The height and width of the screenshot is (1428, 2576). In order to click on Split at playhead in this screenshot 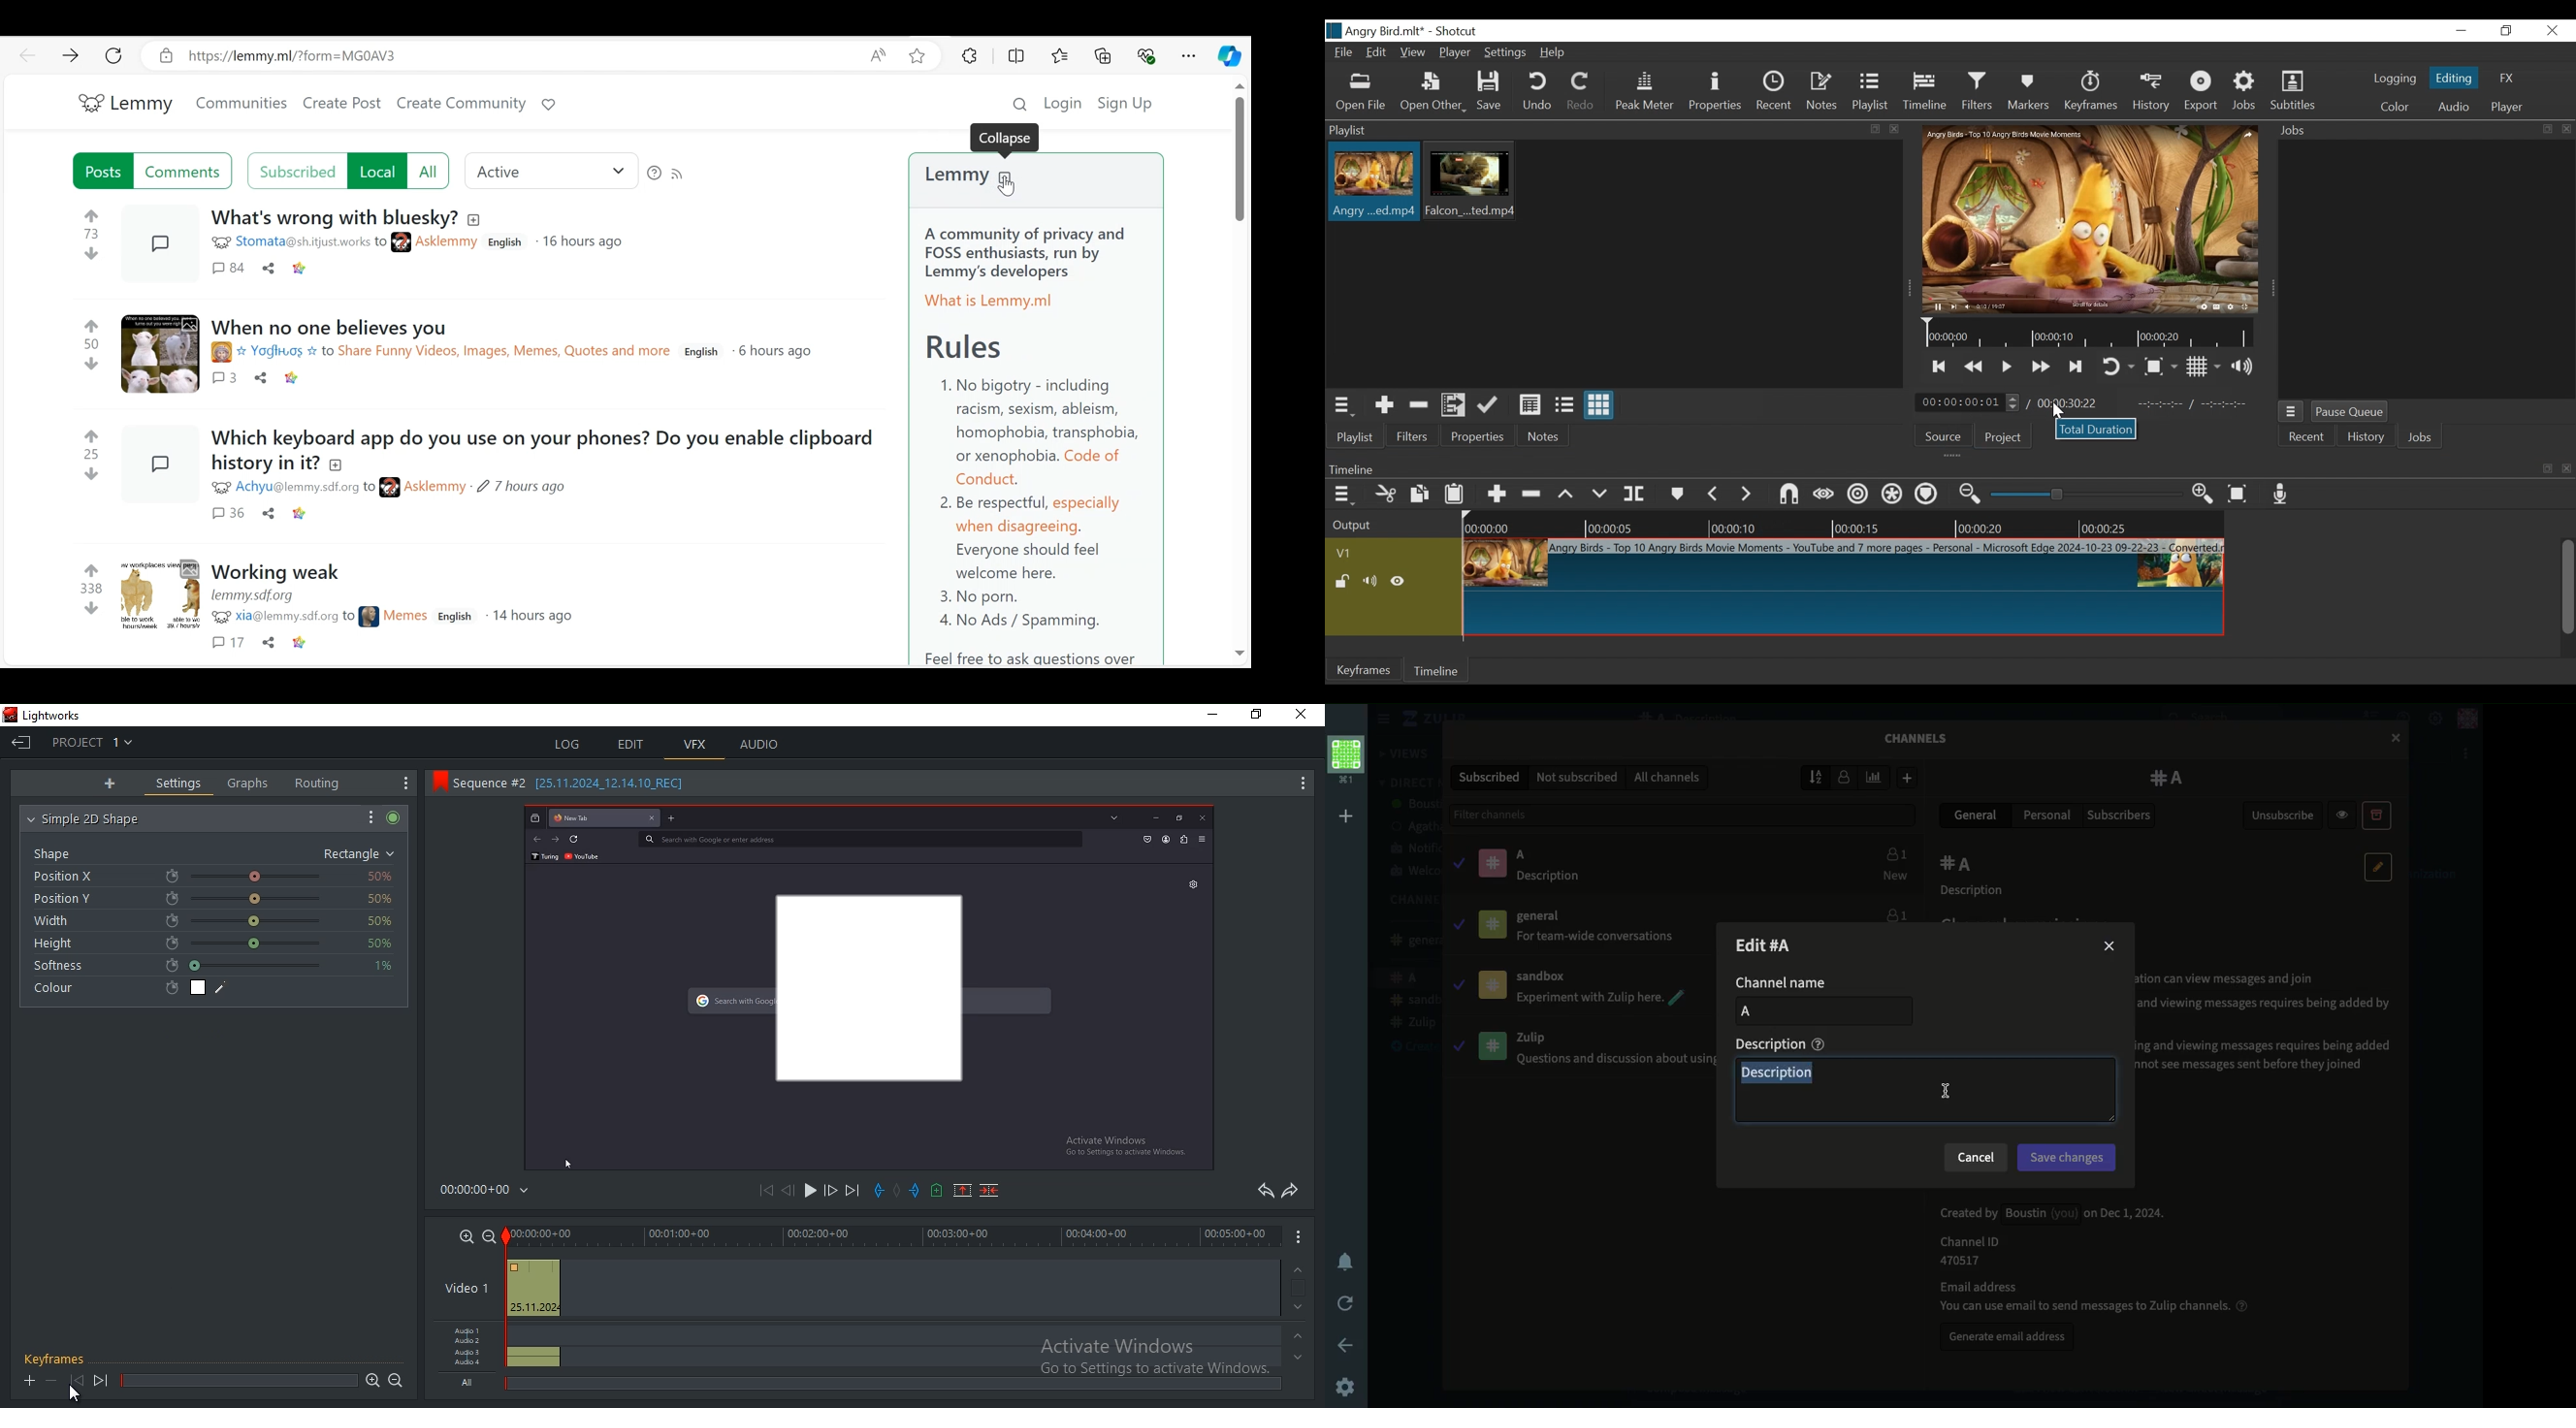, I will do `click(1636, 493)`.